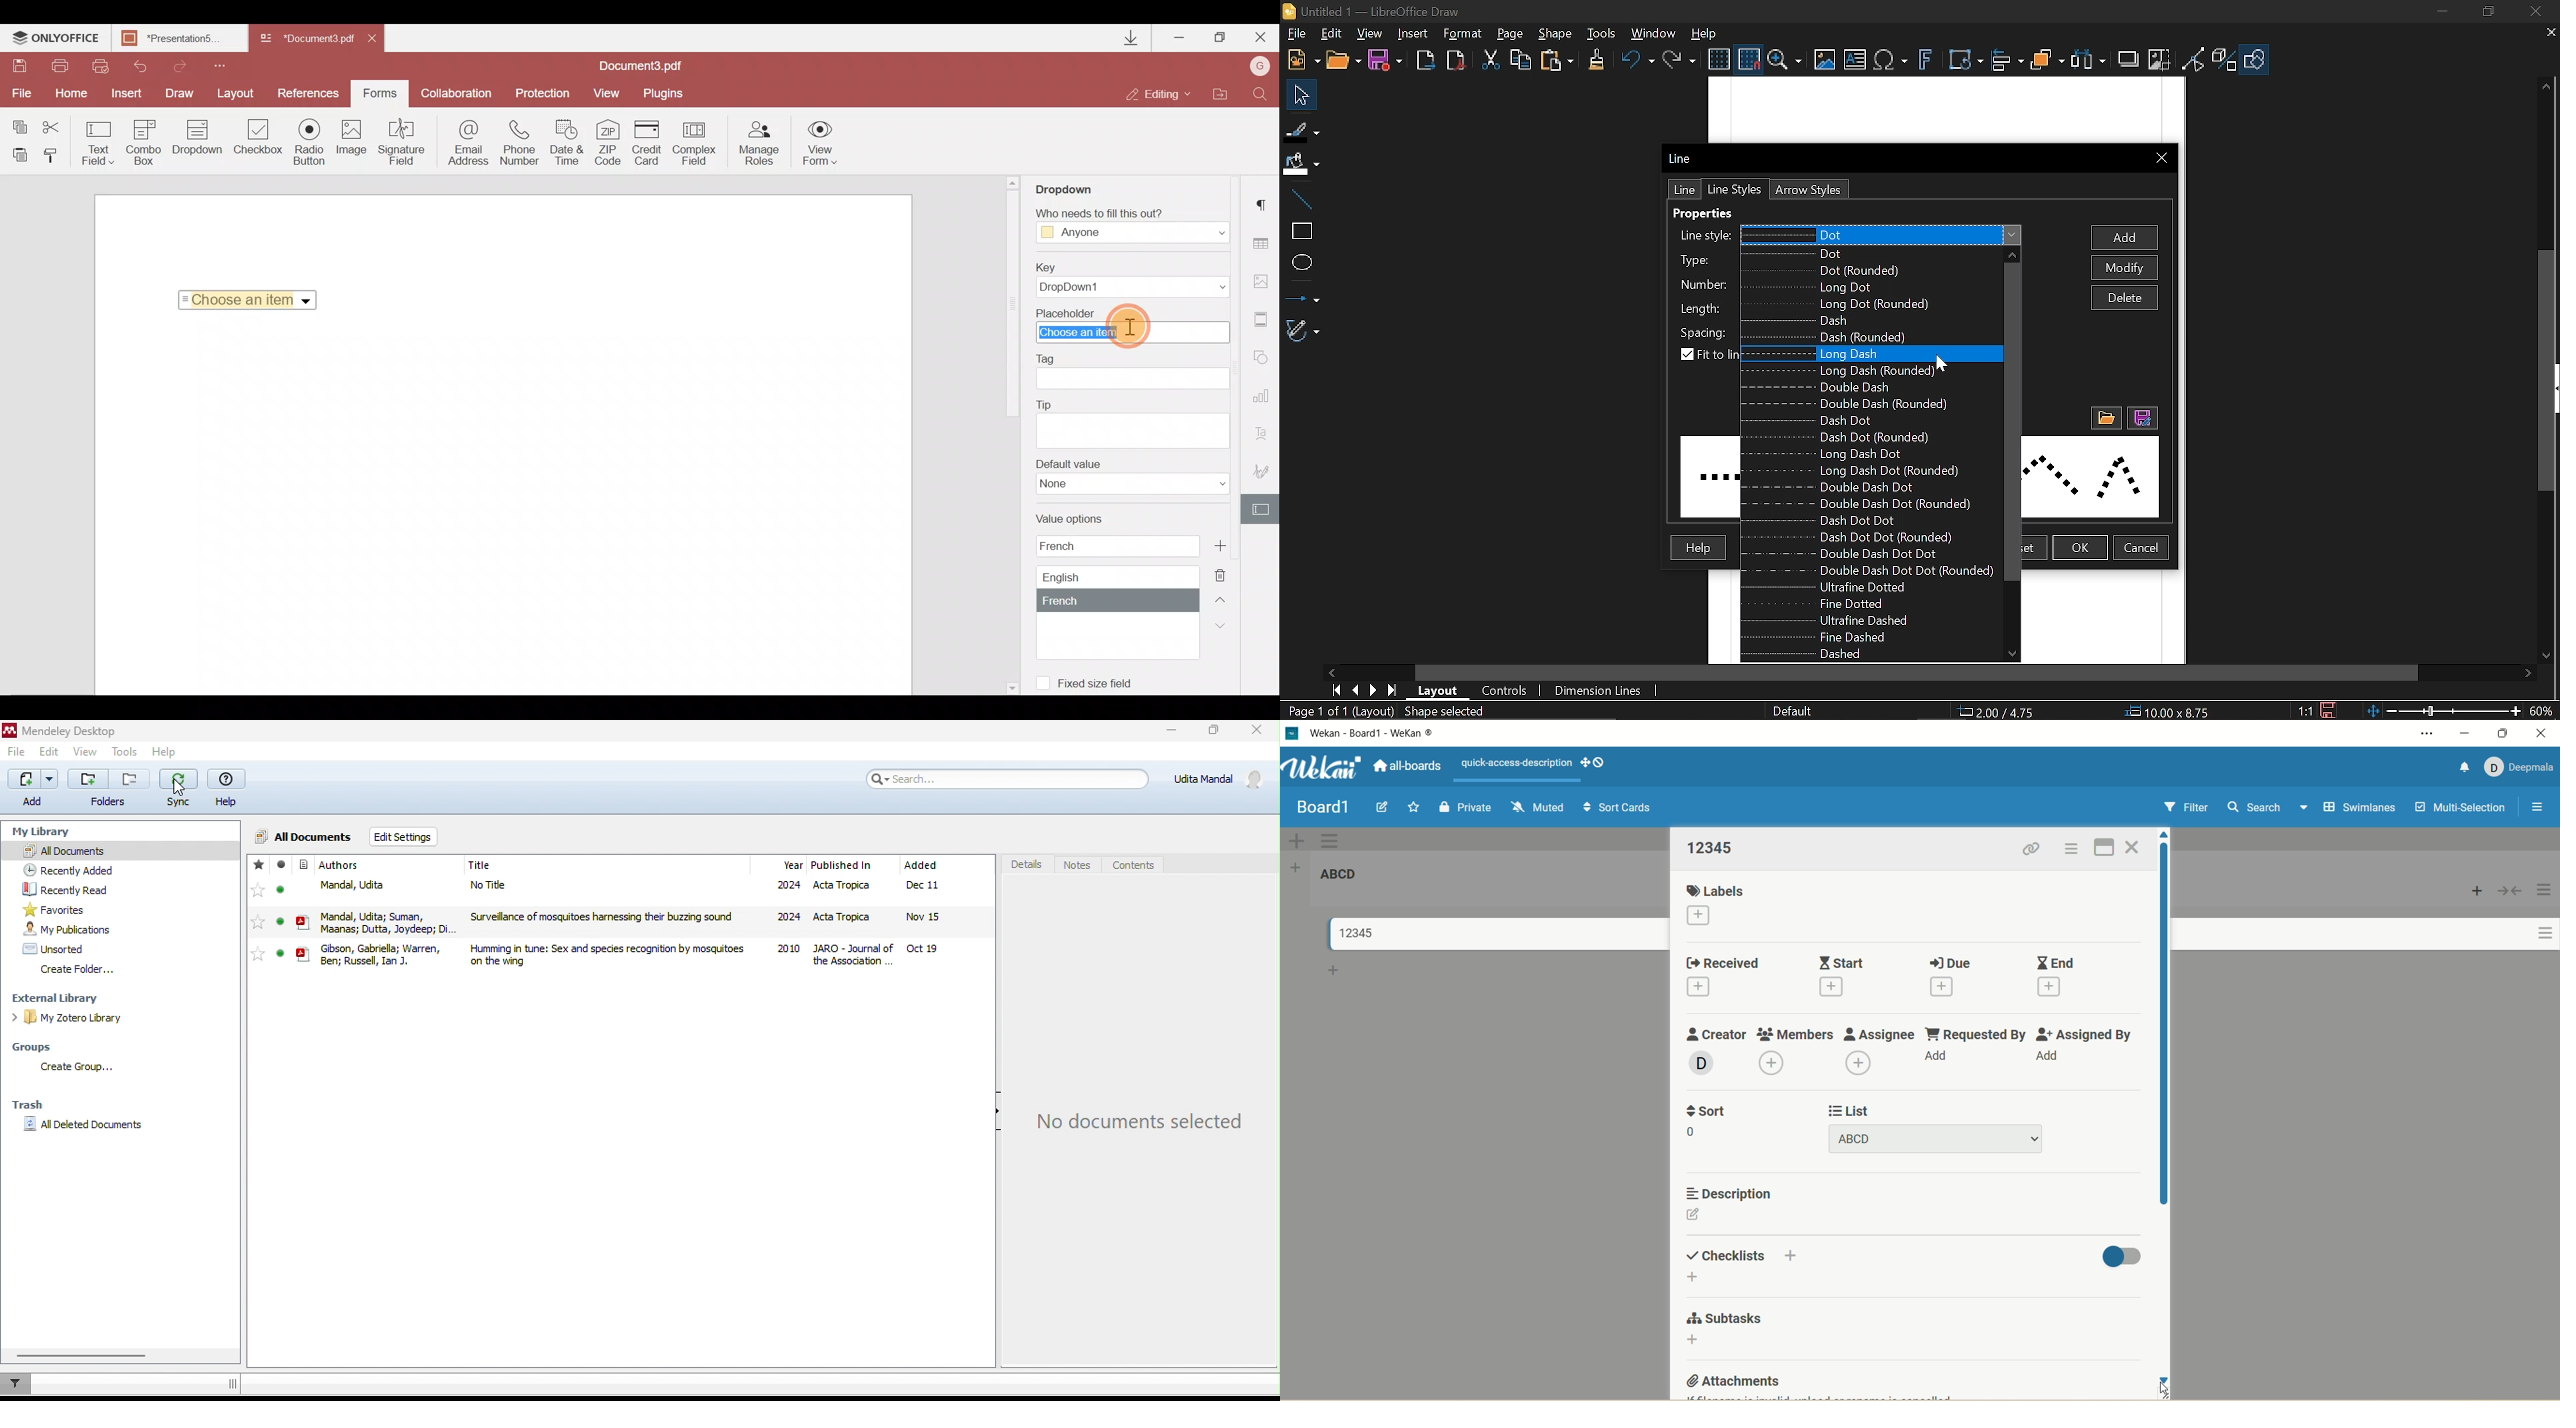  I want to click on Dounble dash, so click(1865, 388).